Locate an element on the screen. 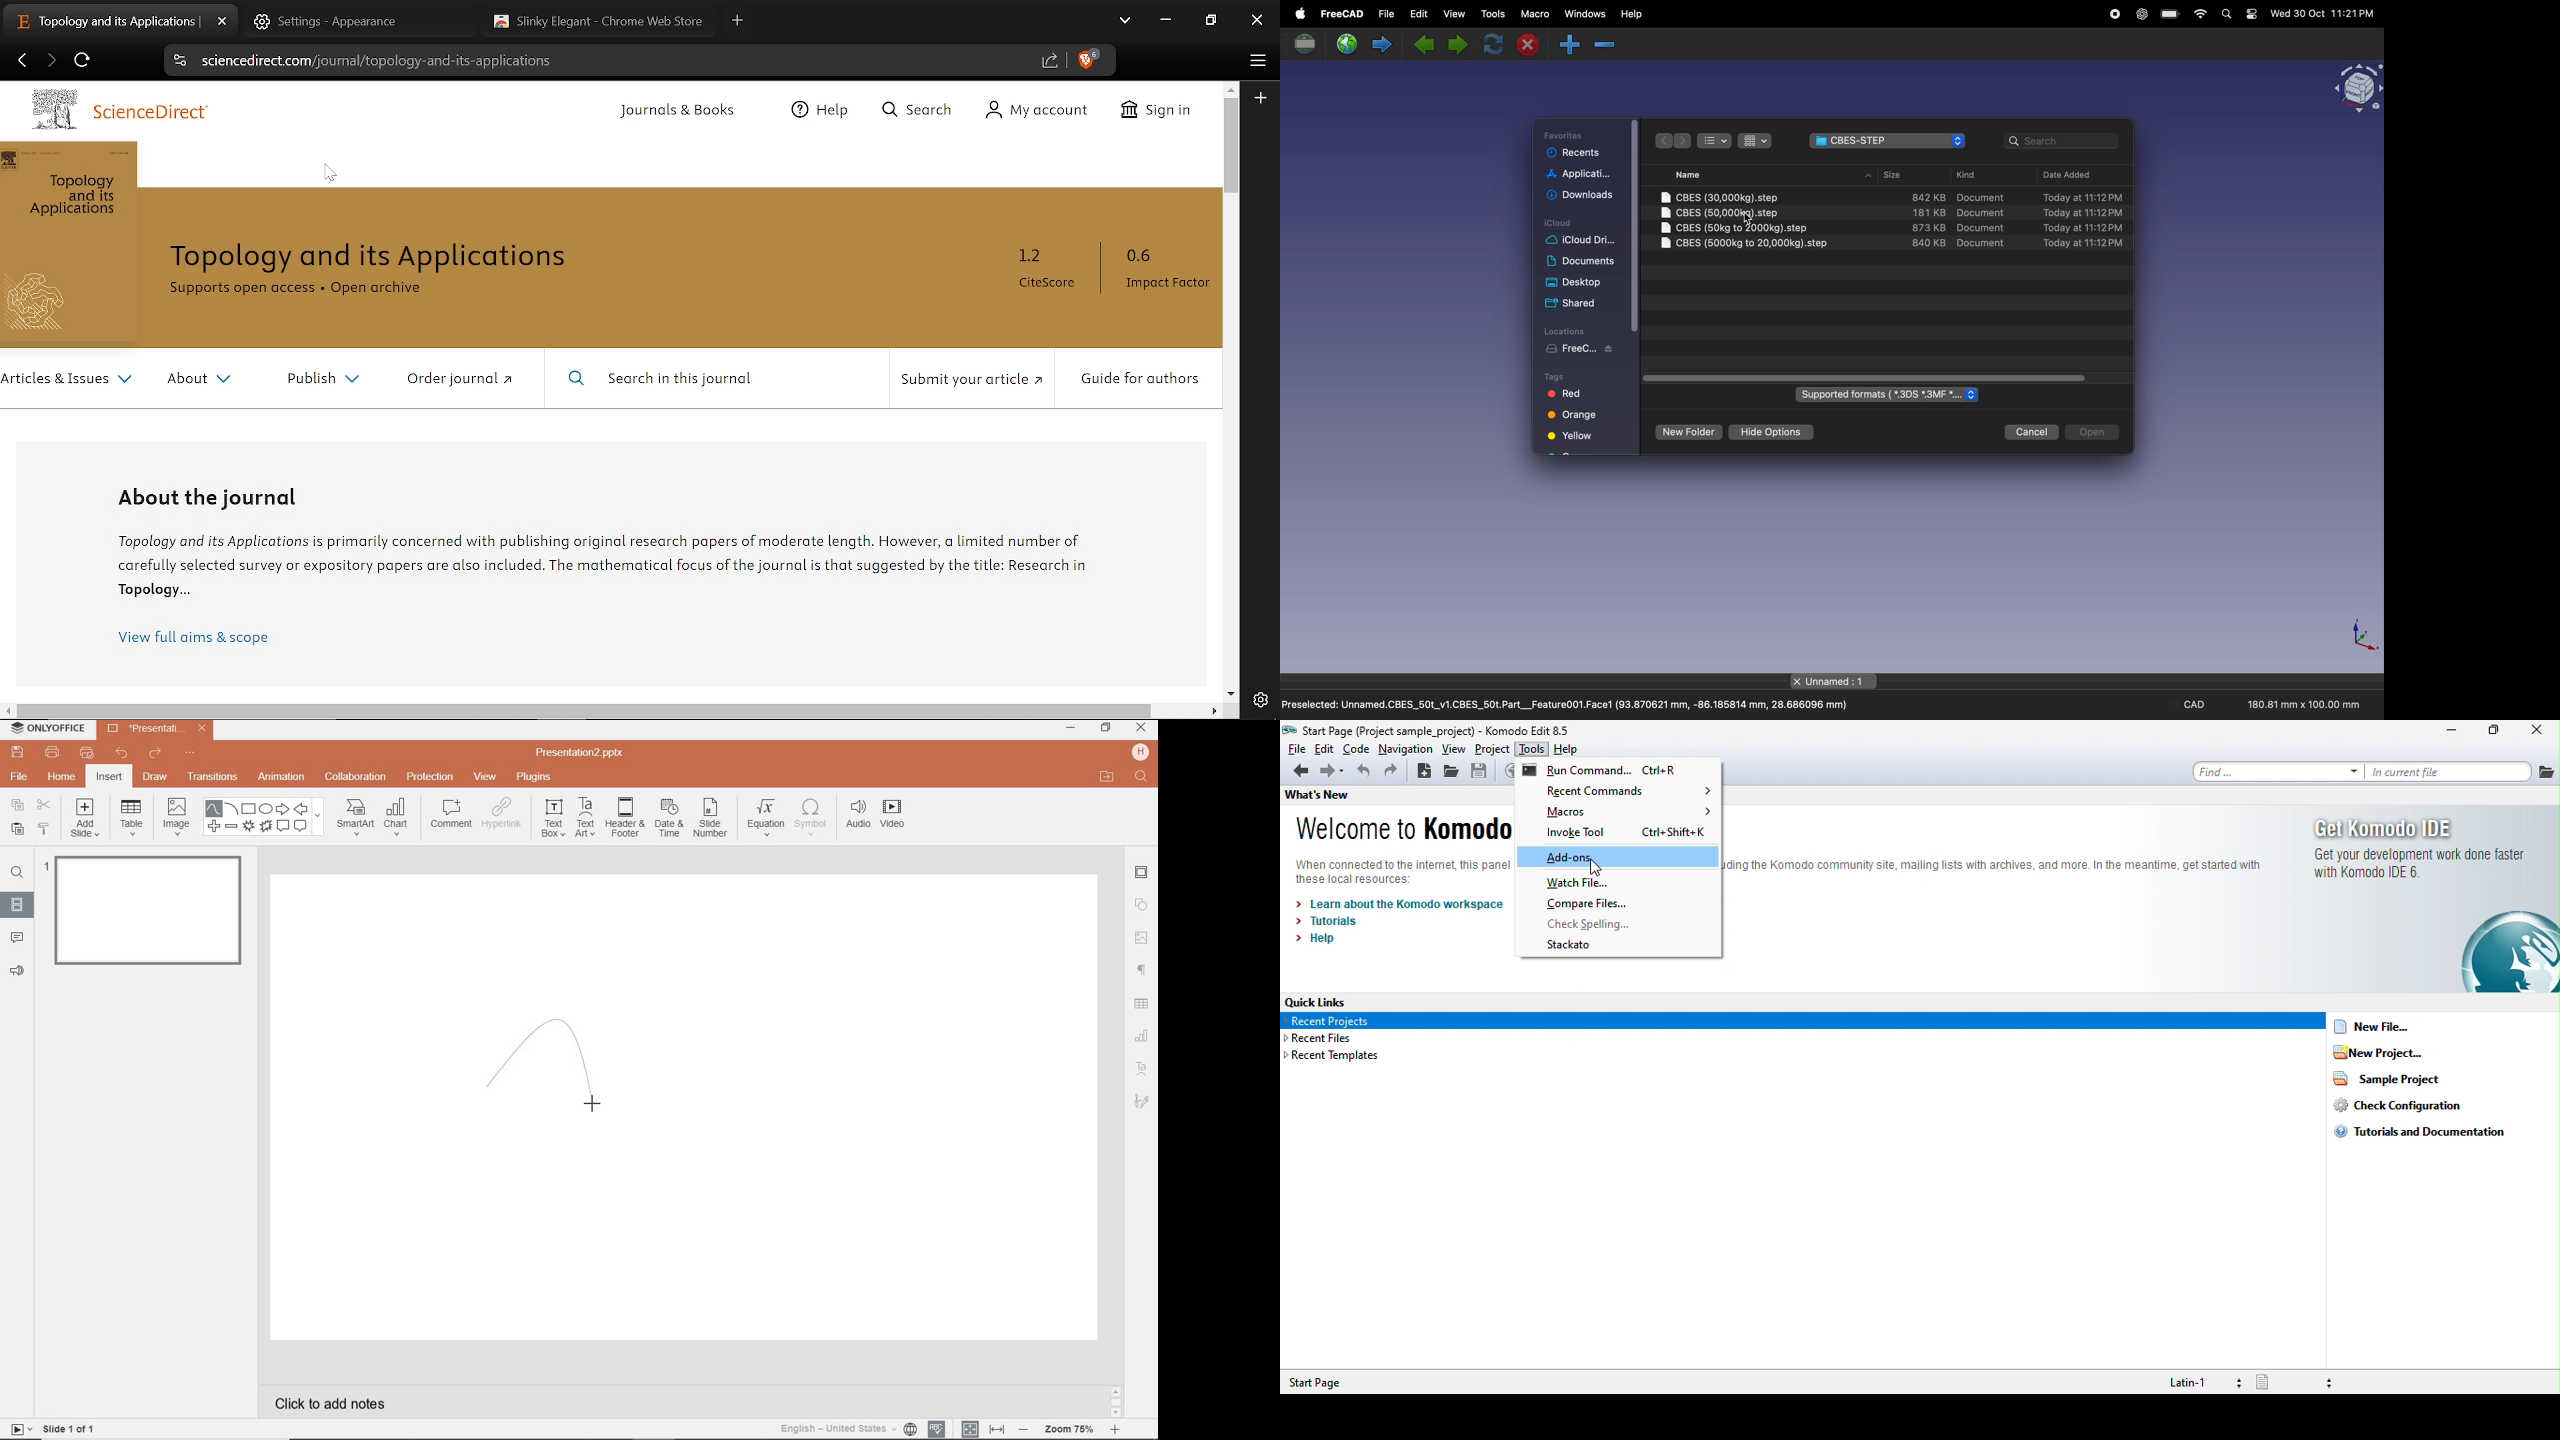 The height and width of the screenshot is (1456, 2576). MINIMIZE is located at coordinates (1071, 728).